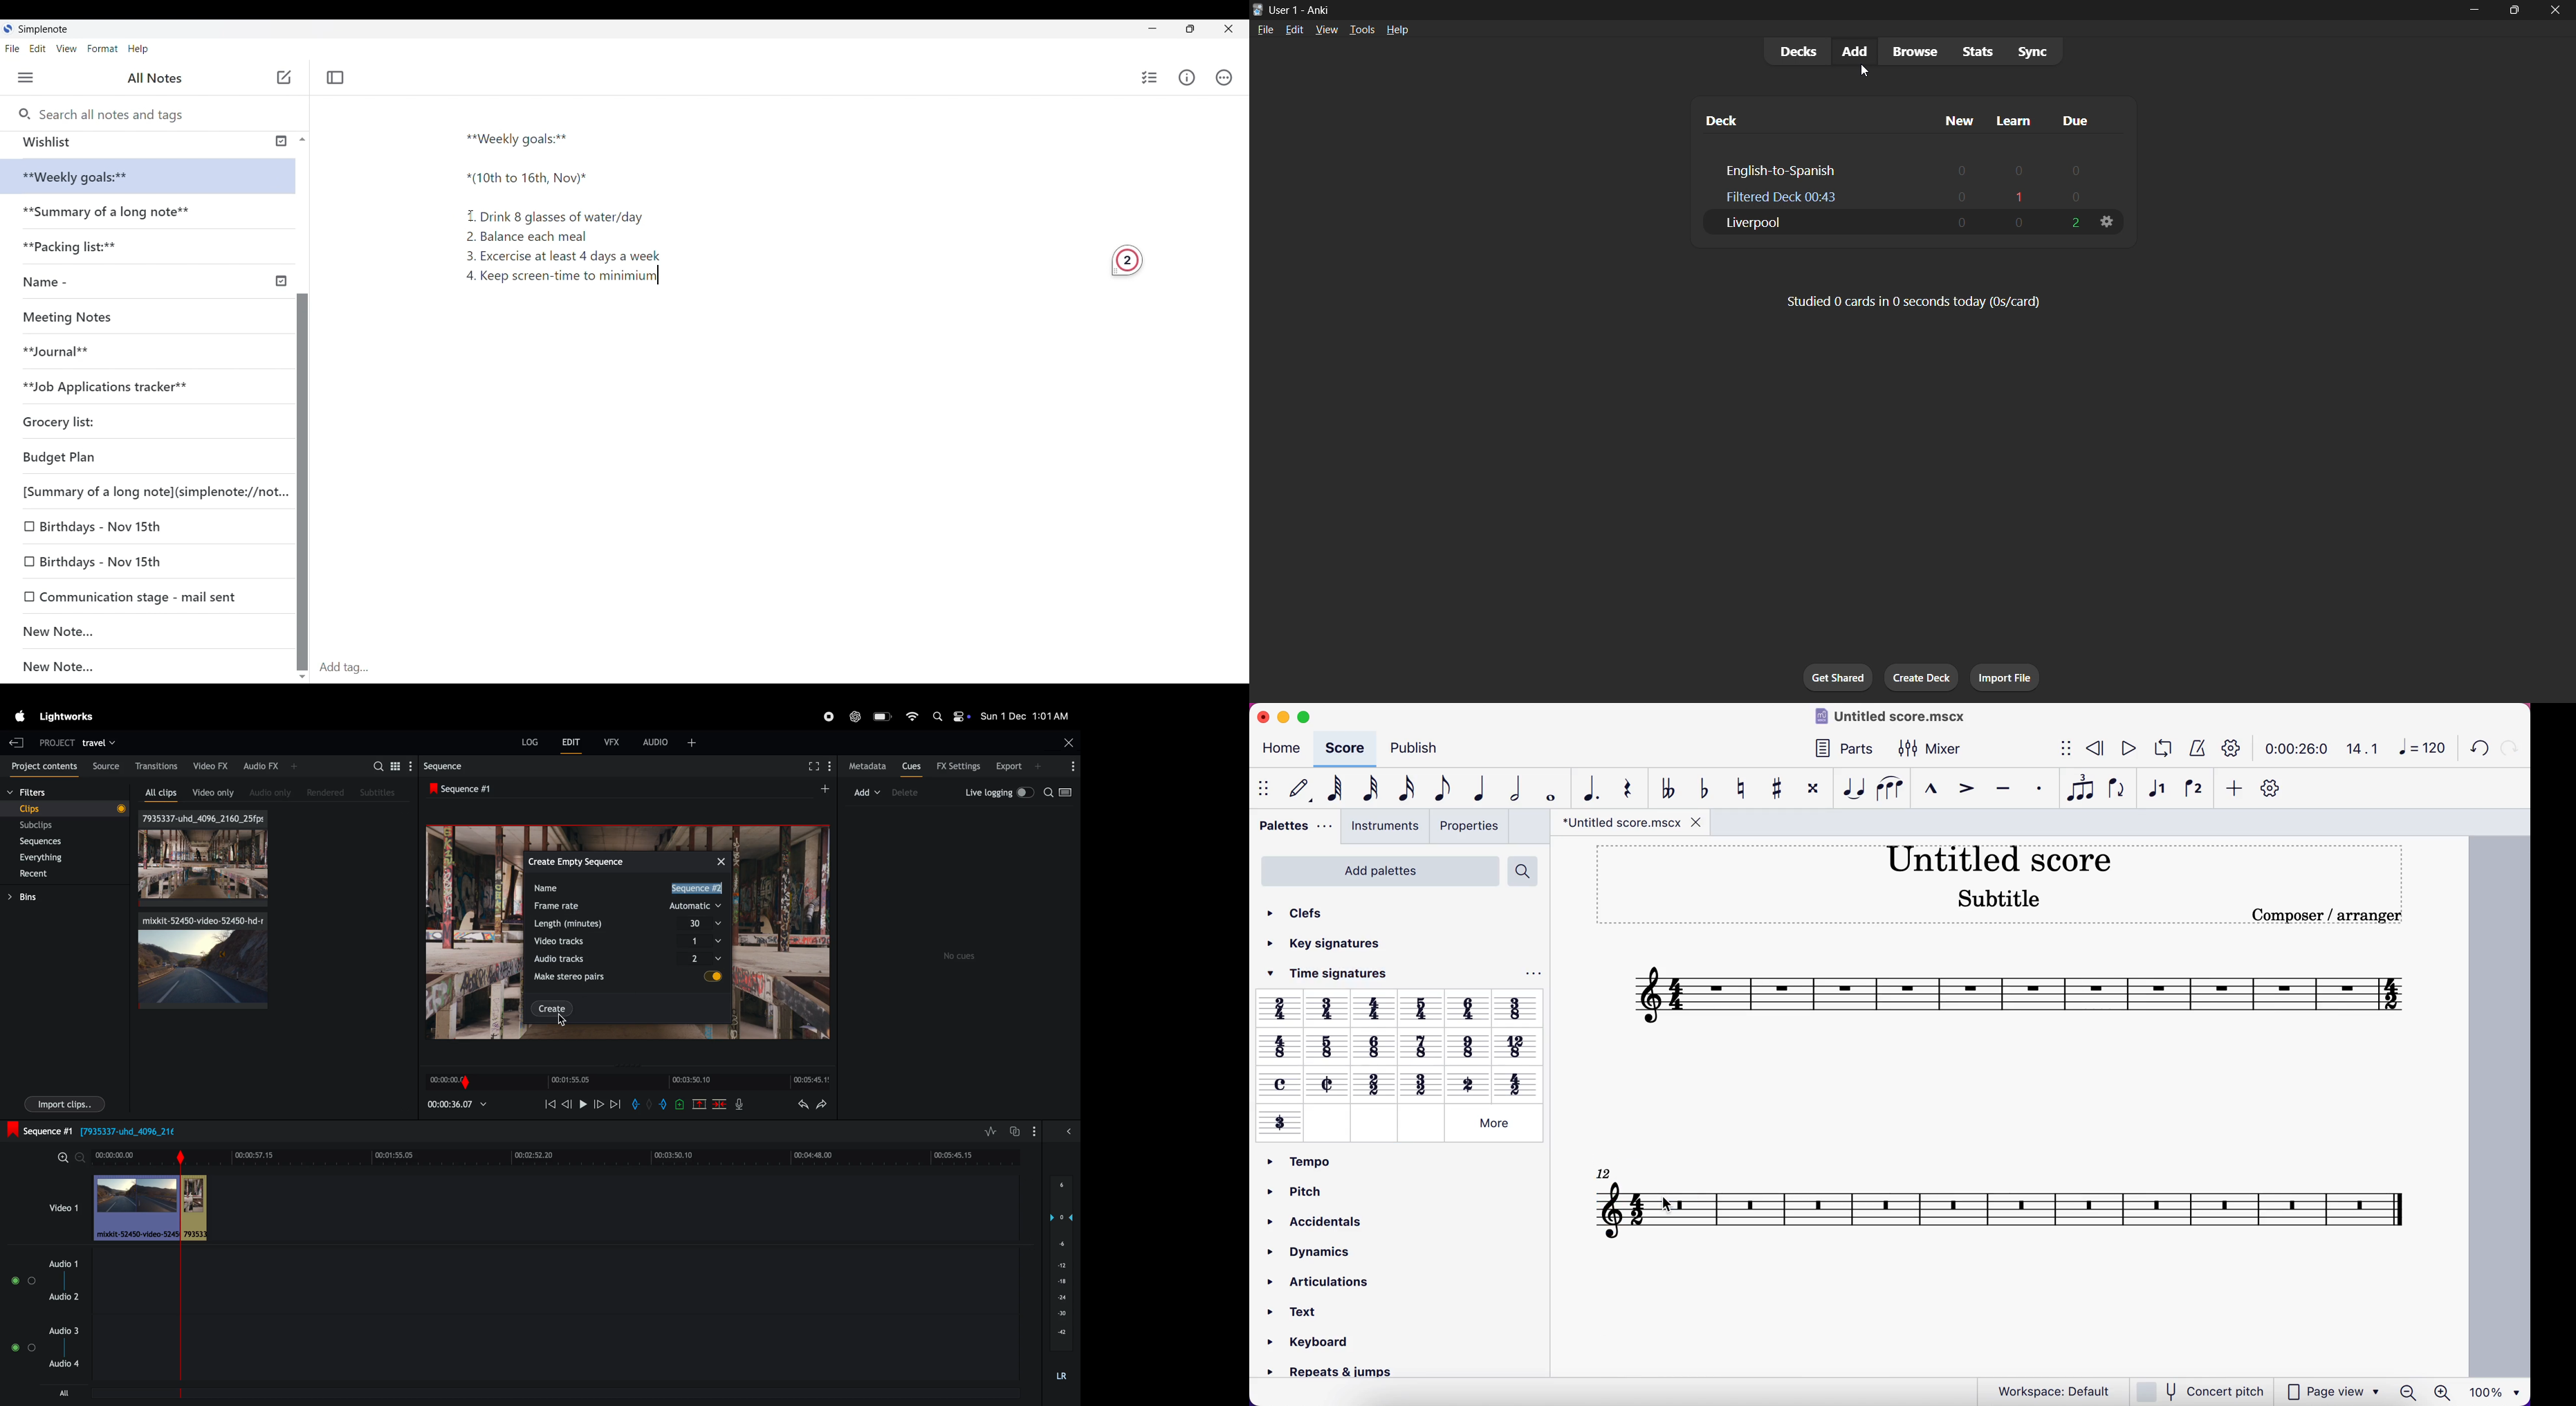 This screenshot has height=1428, width=2576. I want to click on , so click(1279, 1045).